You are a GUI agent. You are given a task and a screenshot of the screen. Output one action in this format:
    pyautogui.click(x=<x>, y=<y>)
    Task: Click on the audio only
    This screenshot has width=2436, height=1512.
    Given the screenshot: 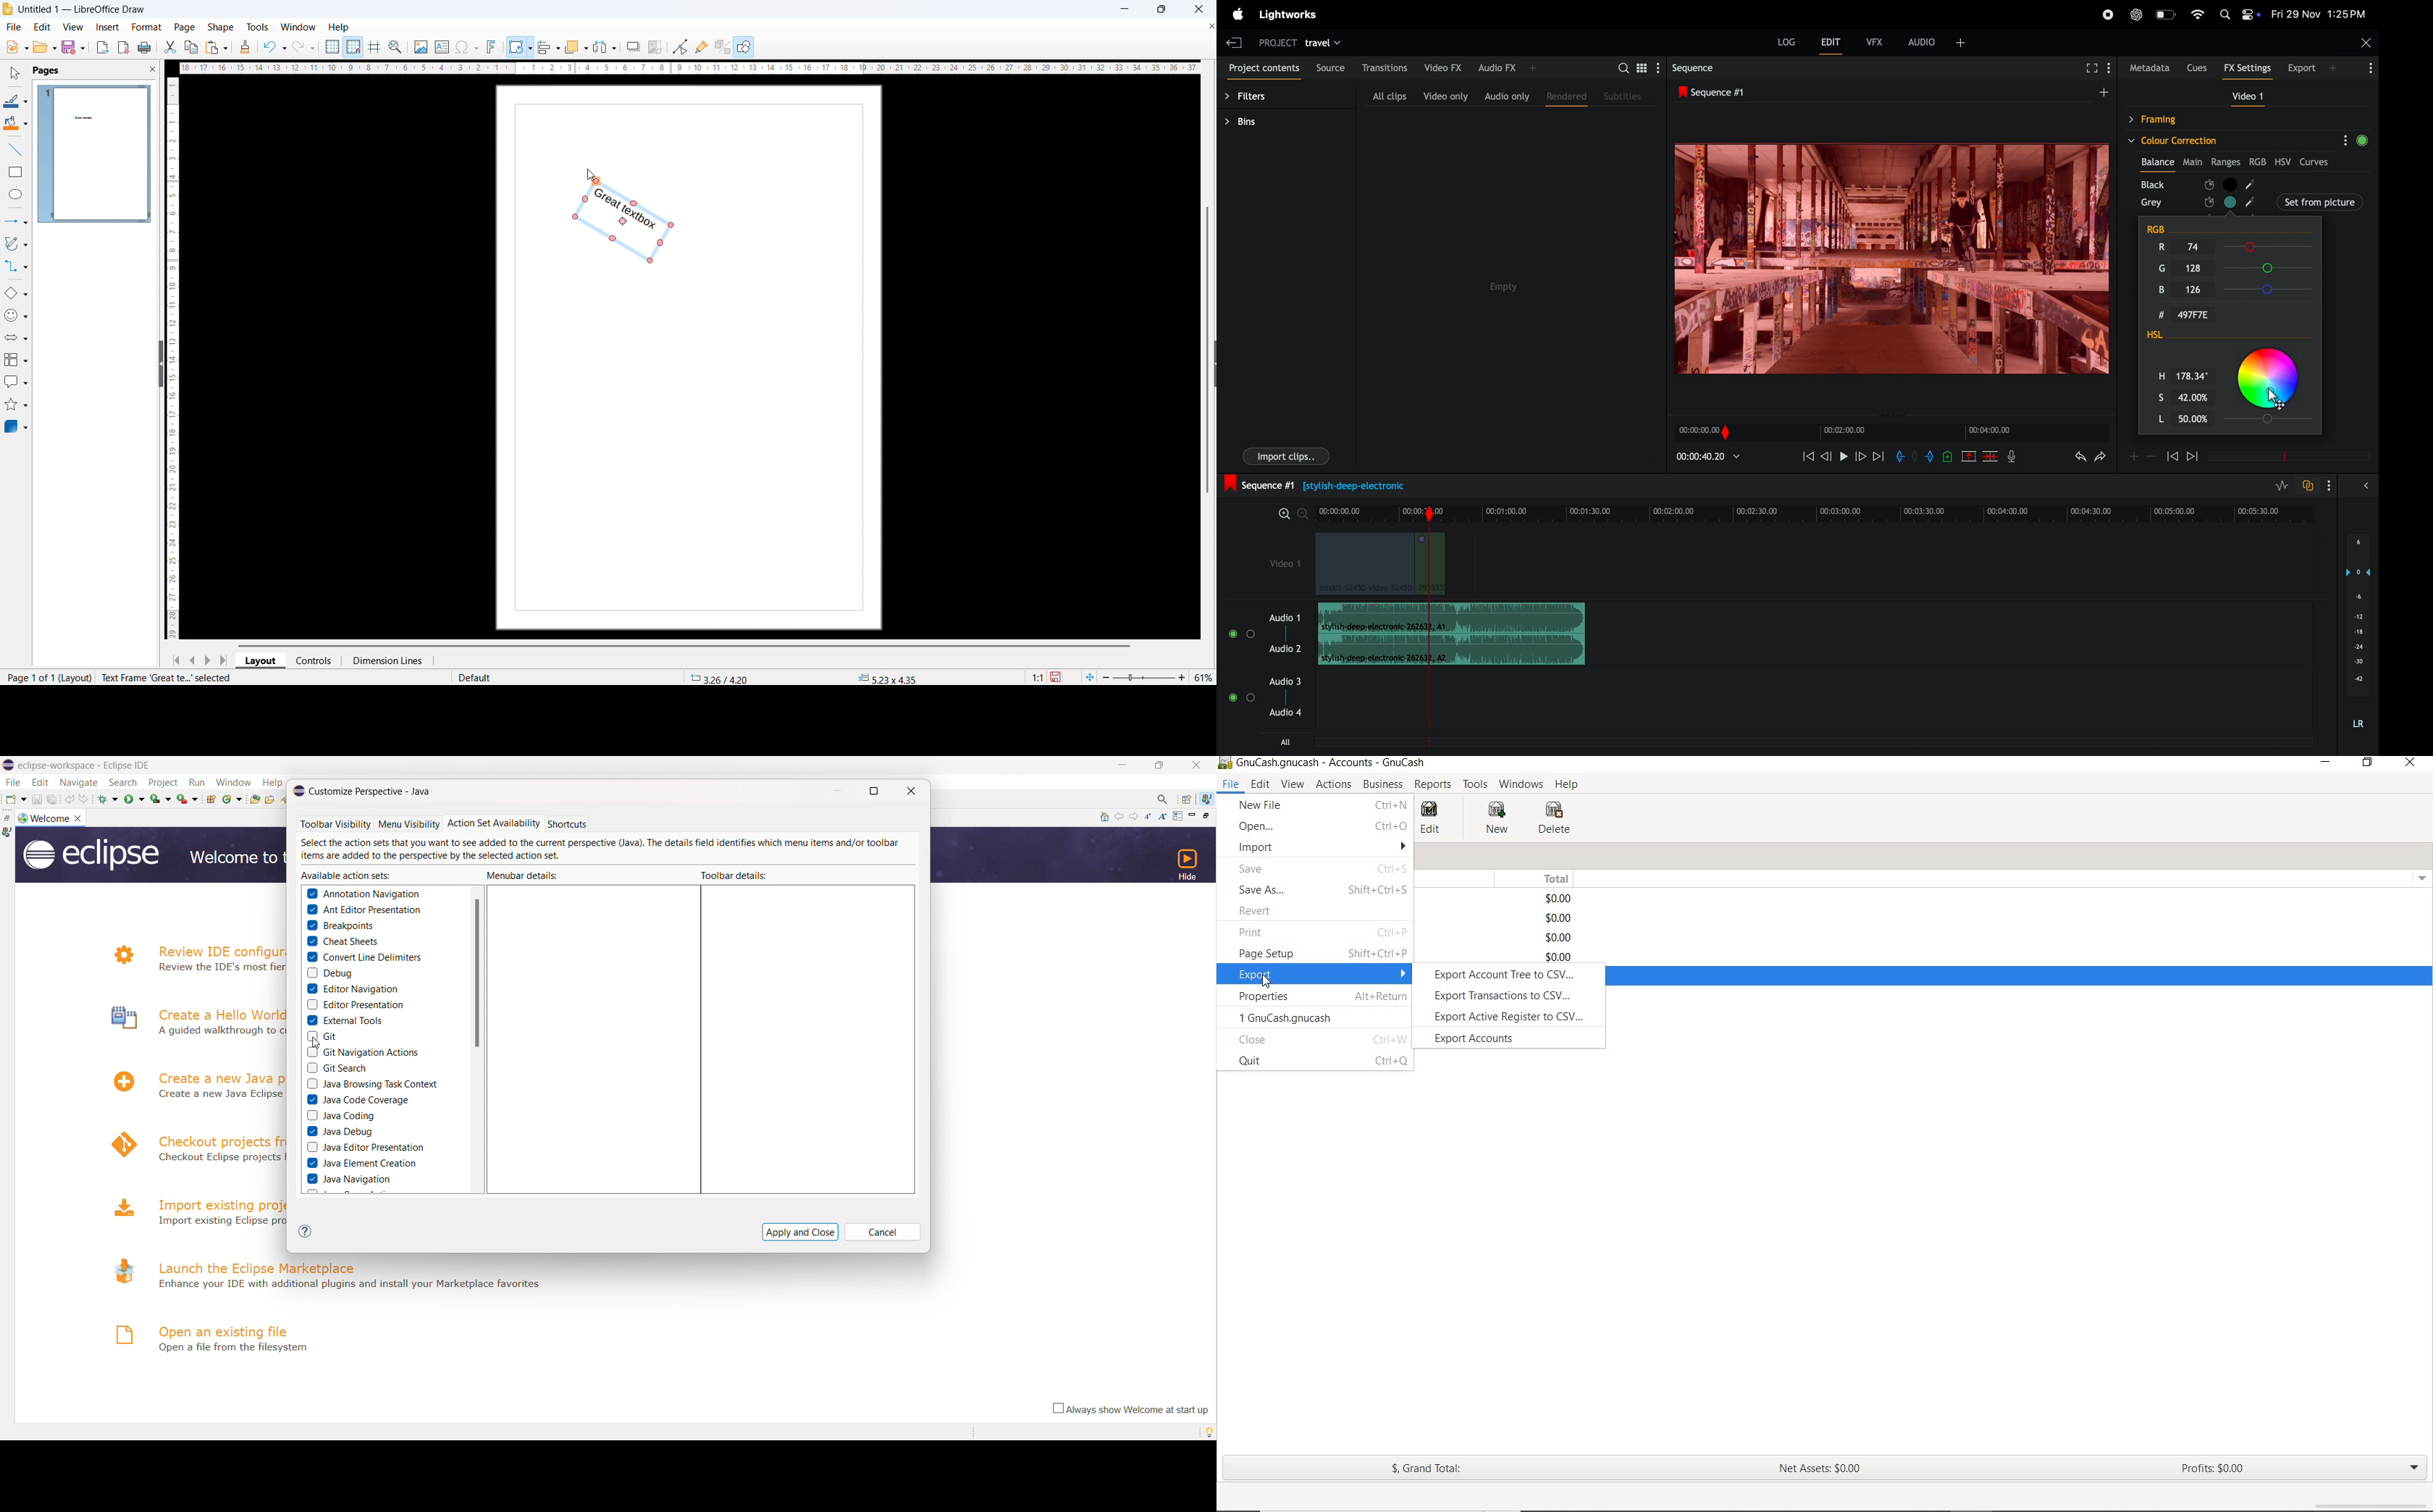 What is the action you would take?
    pyautogui.click(x=1505, y=95)
    